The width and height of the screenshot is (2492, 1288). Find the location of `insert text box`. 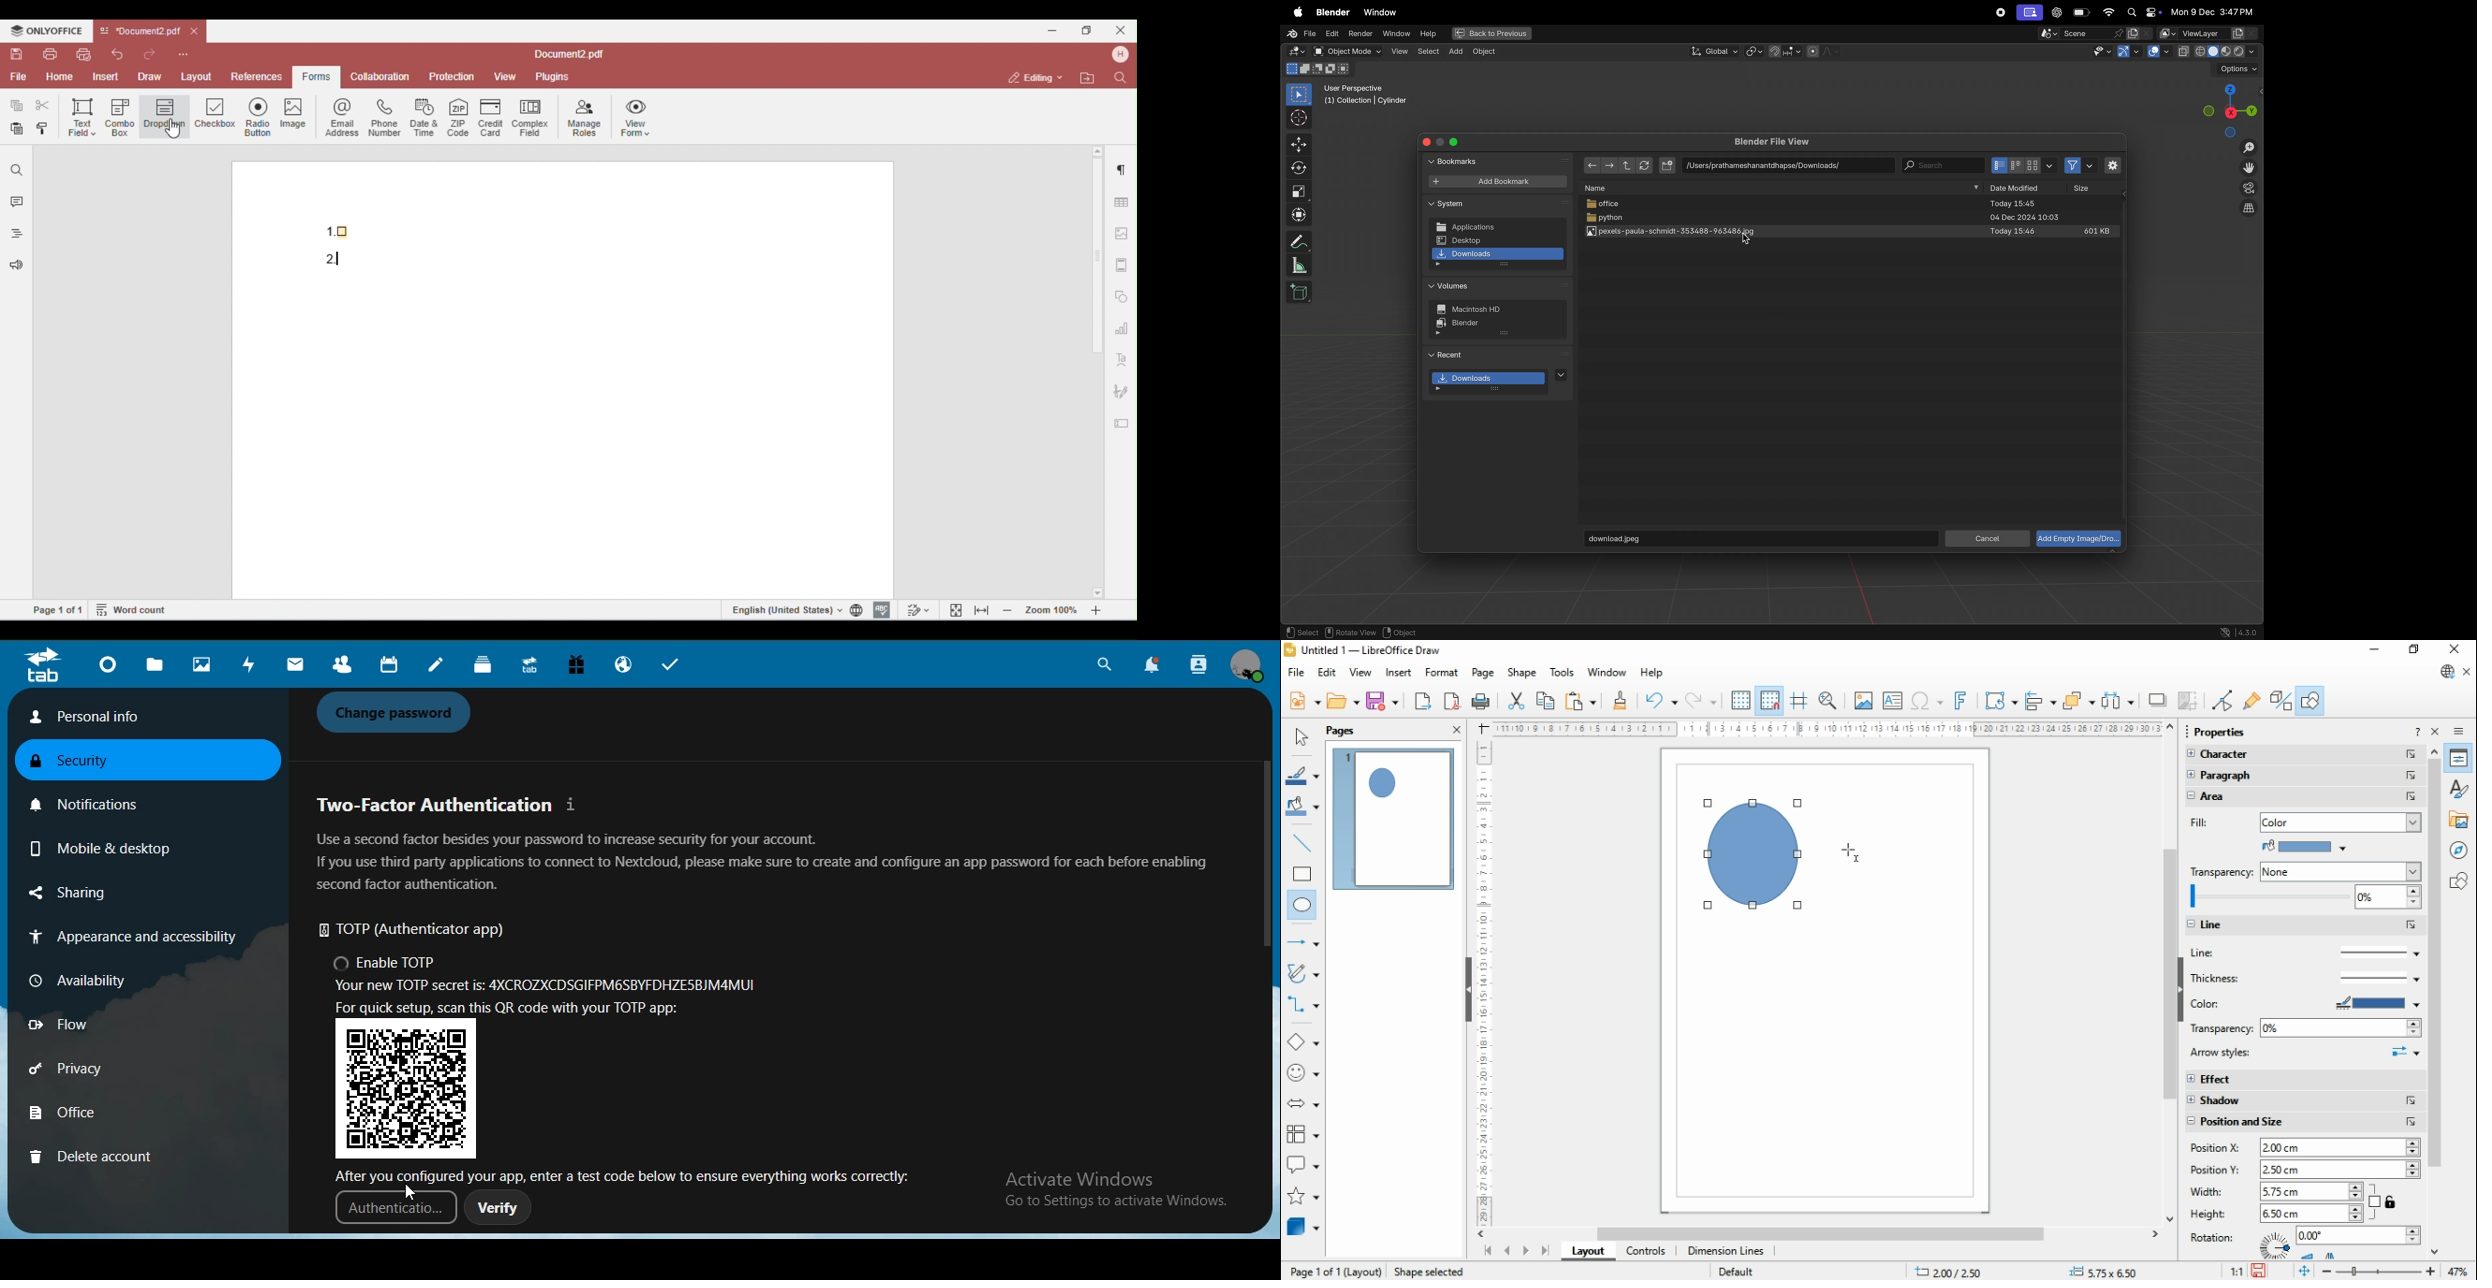

insert text box is located at coordinates (1892, 700).